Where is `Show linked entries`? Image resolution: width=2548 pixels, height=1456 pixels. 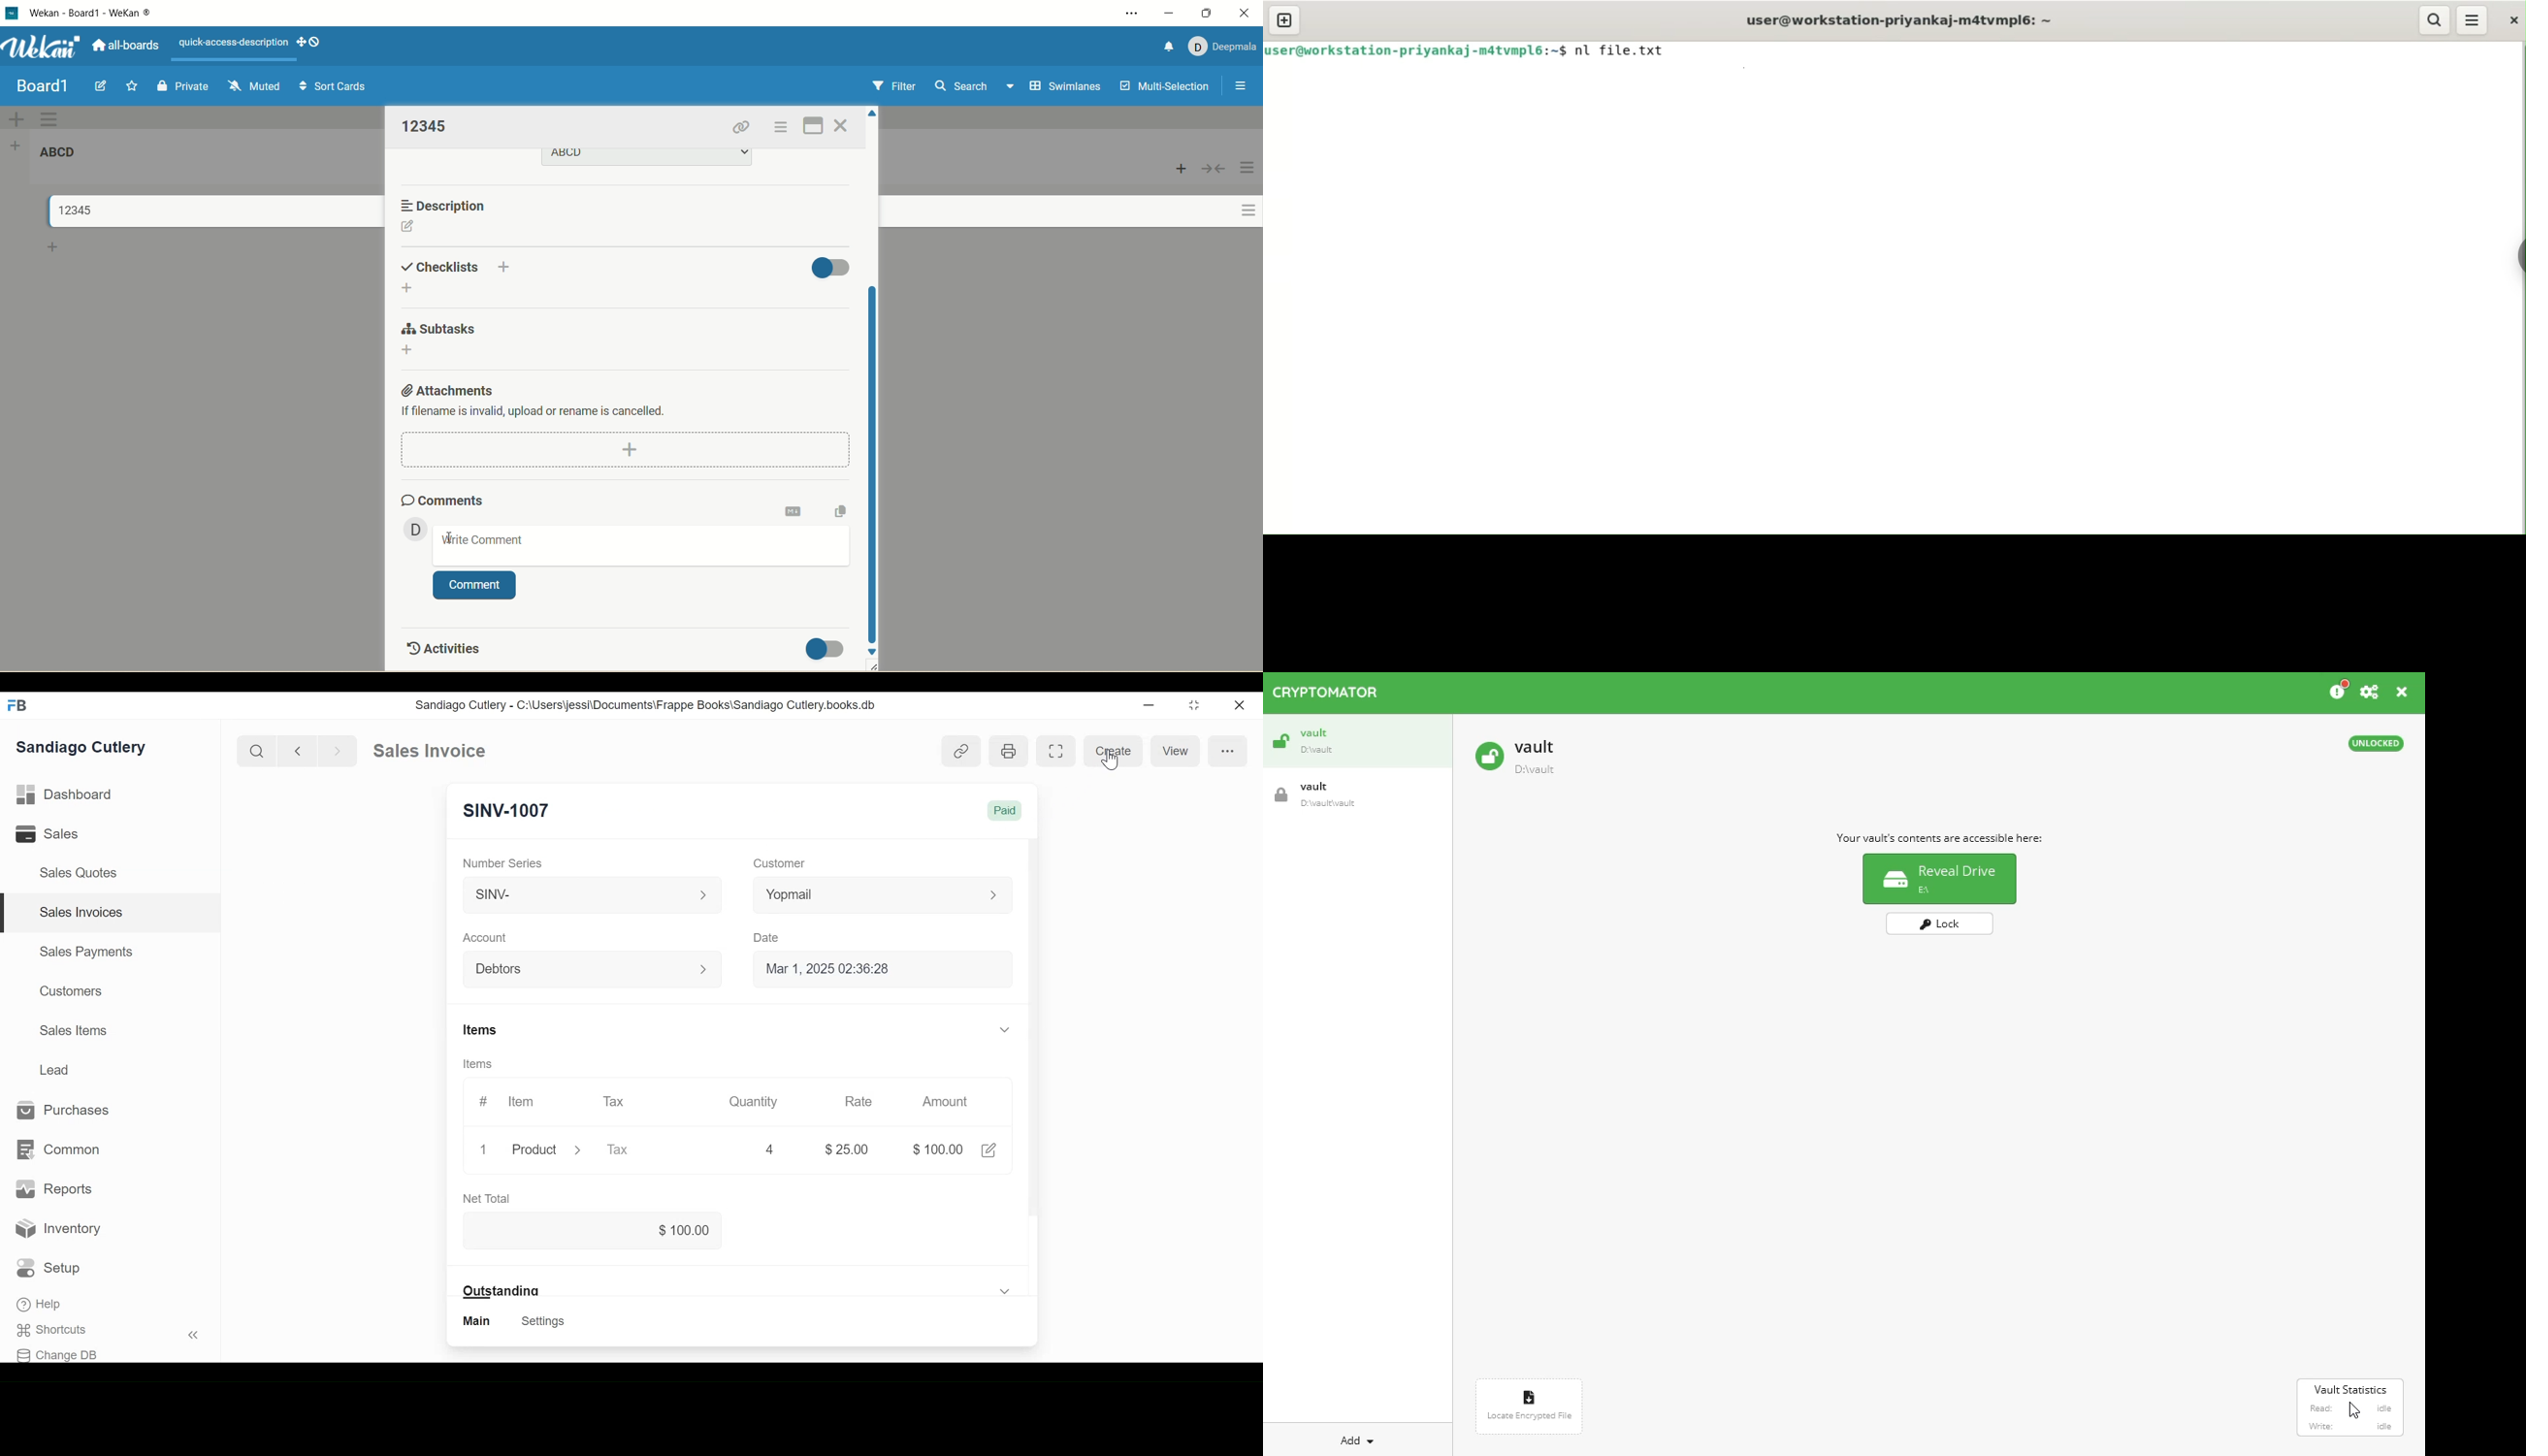
Show linked entries is located at coordinates (962, 750).